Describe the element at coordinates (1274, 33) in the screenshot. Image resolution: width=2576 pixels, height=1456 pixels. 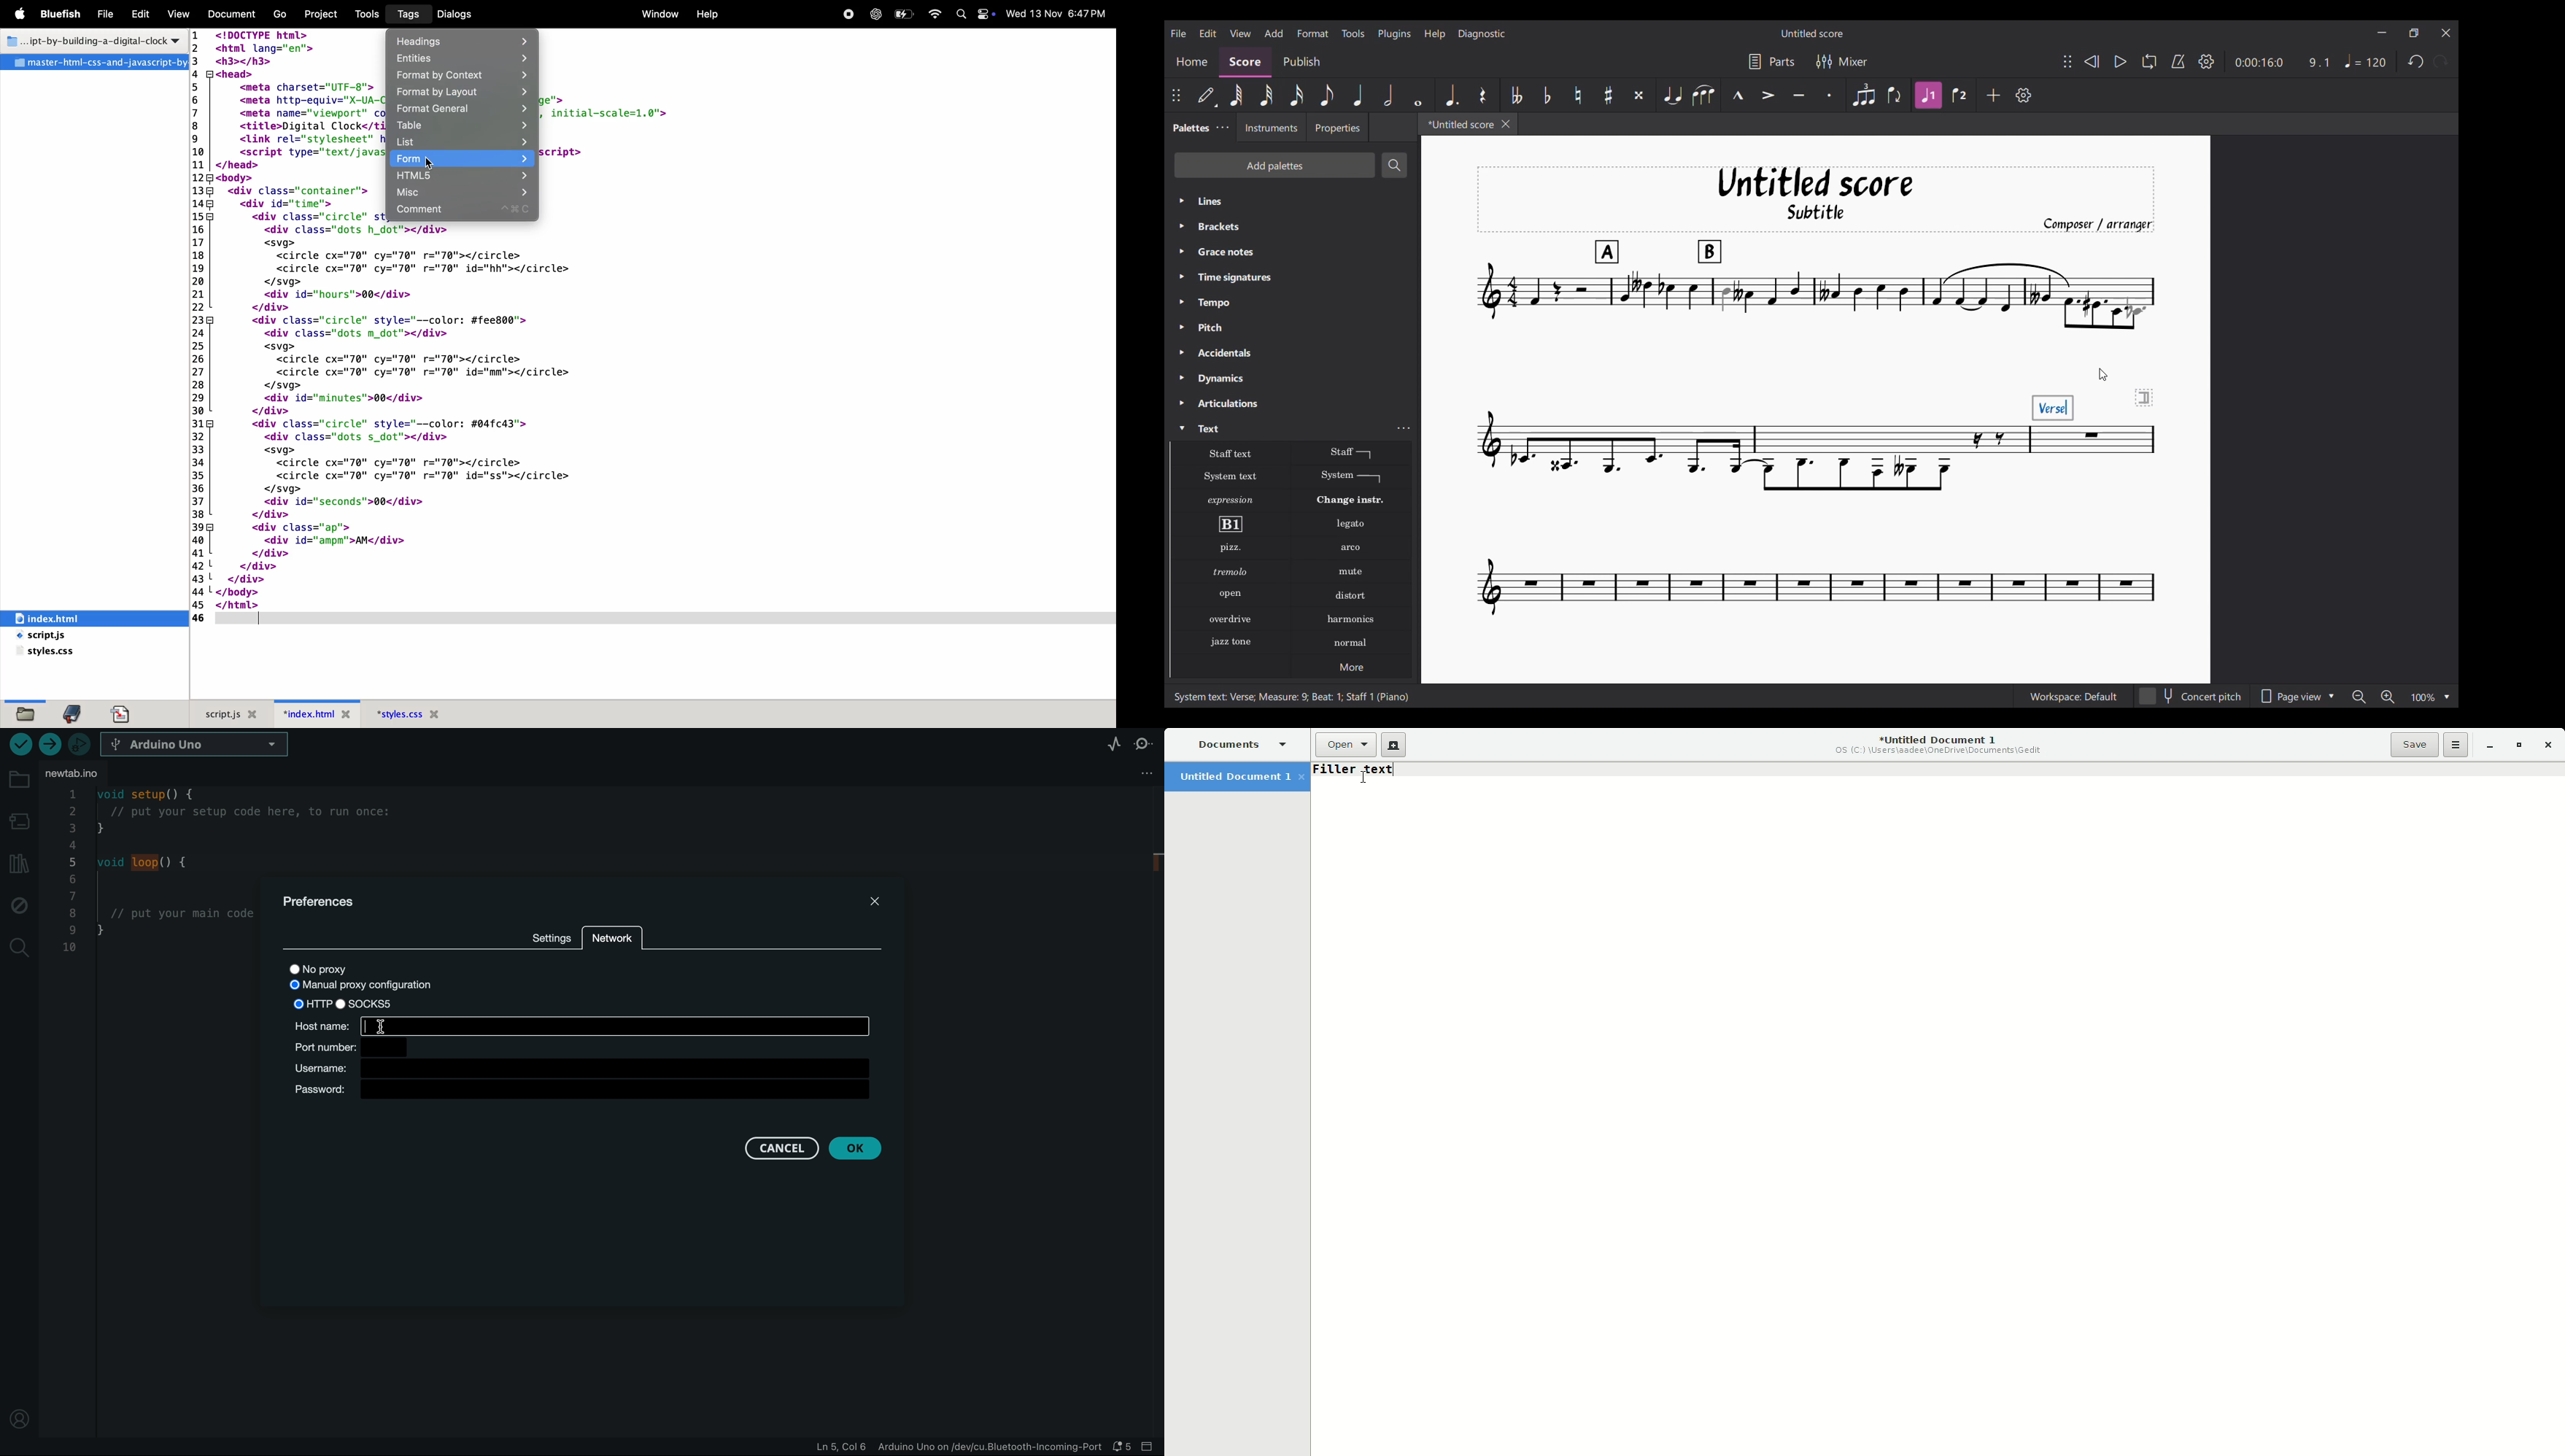
I see `Add menu` at that location.